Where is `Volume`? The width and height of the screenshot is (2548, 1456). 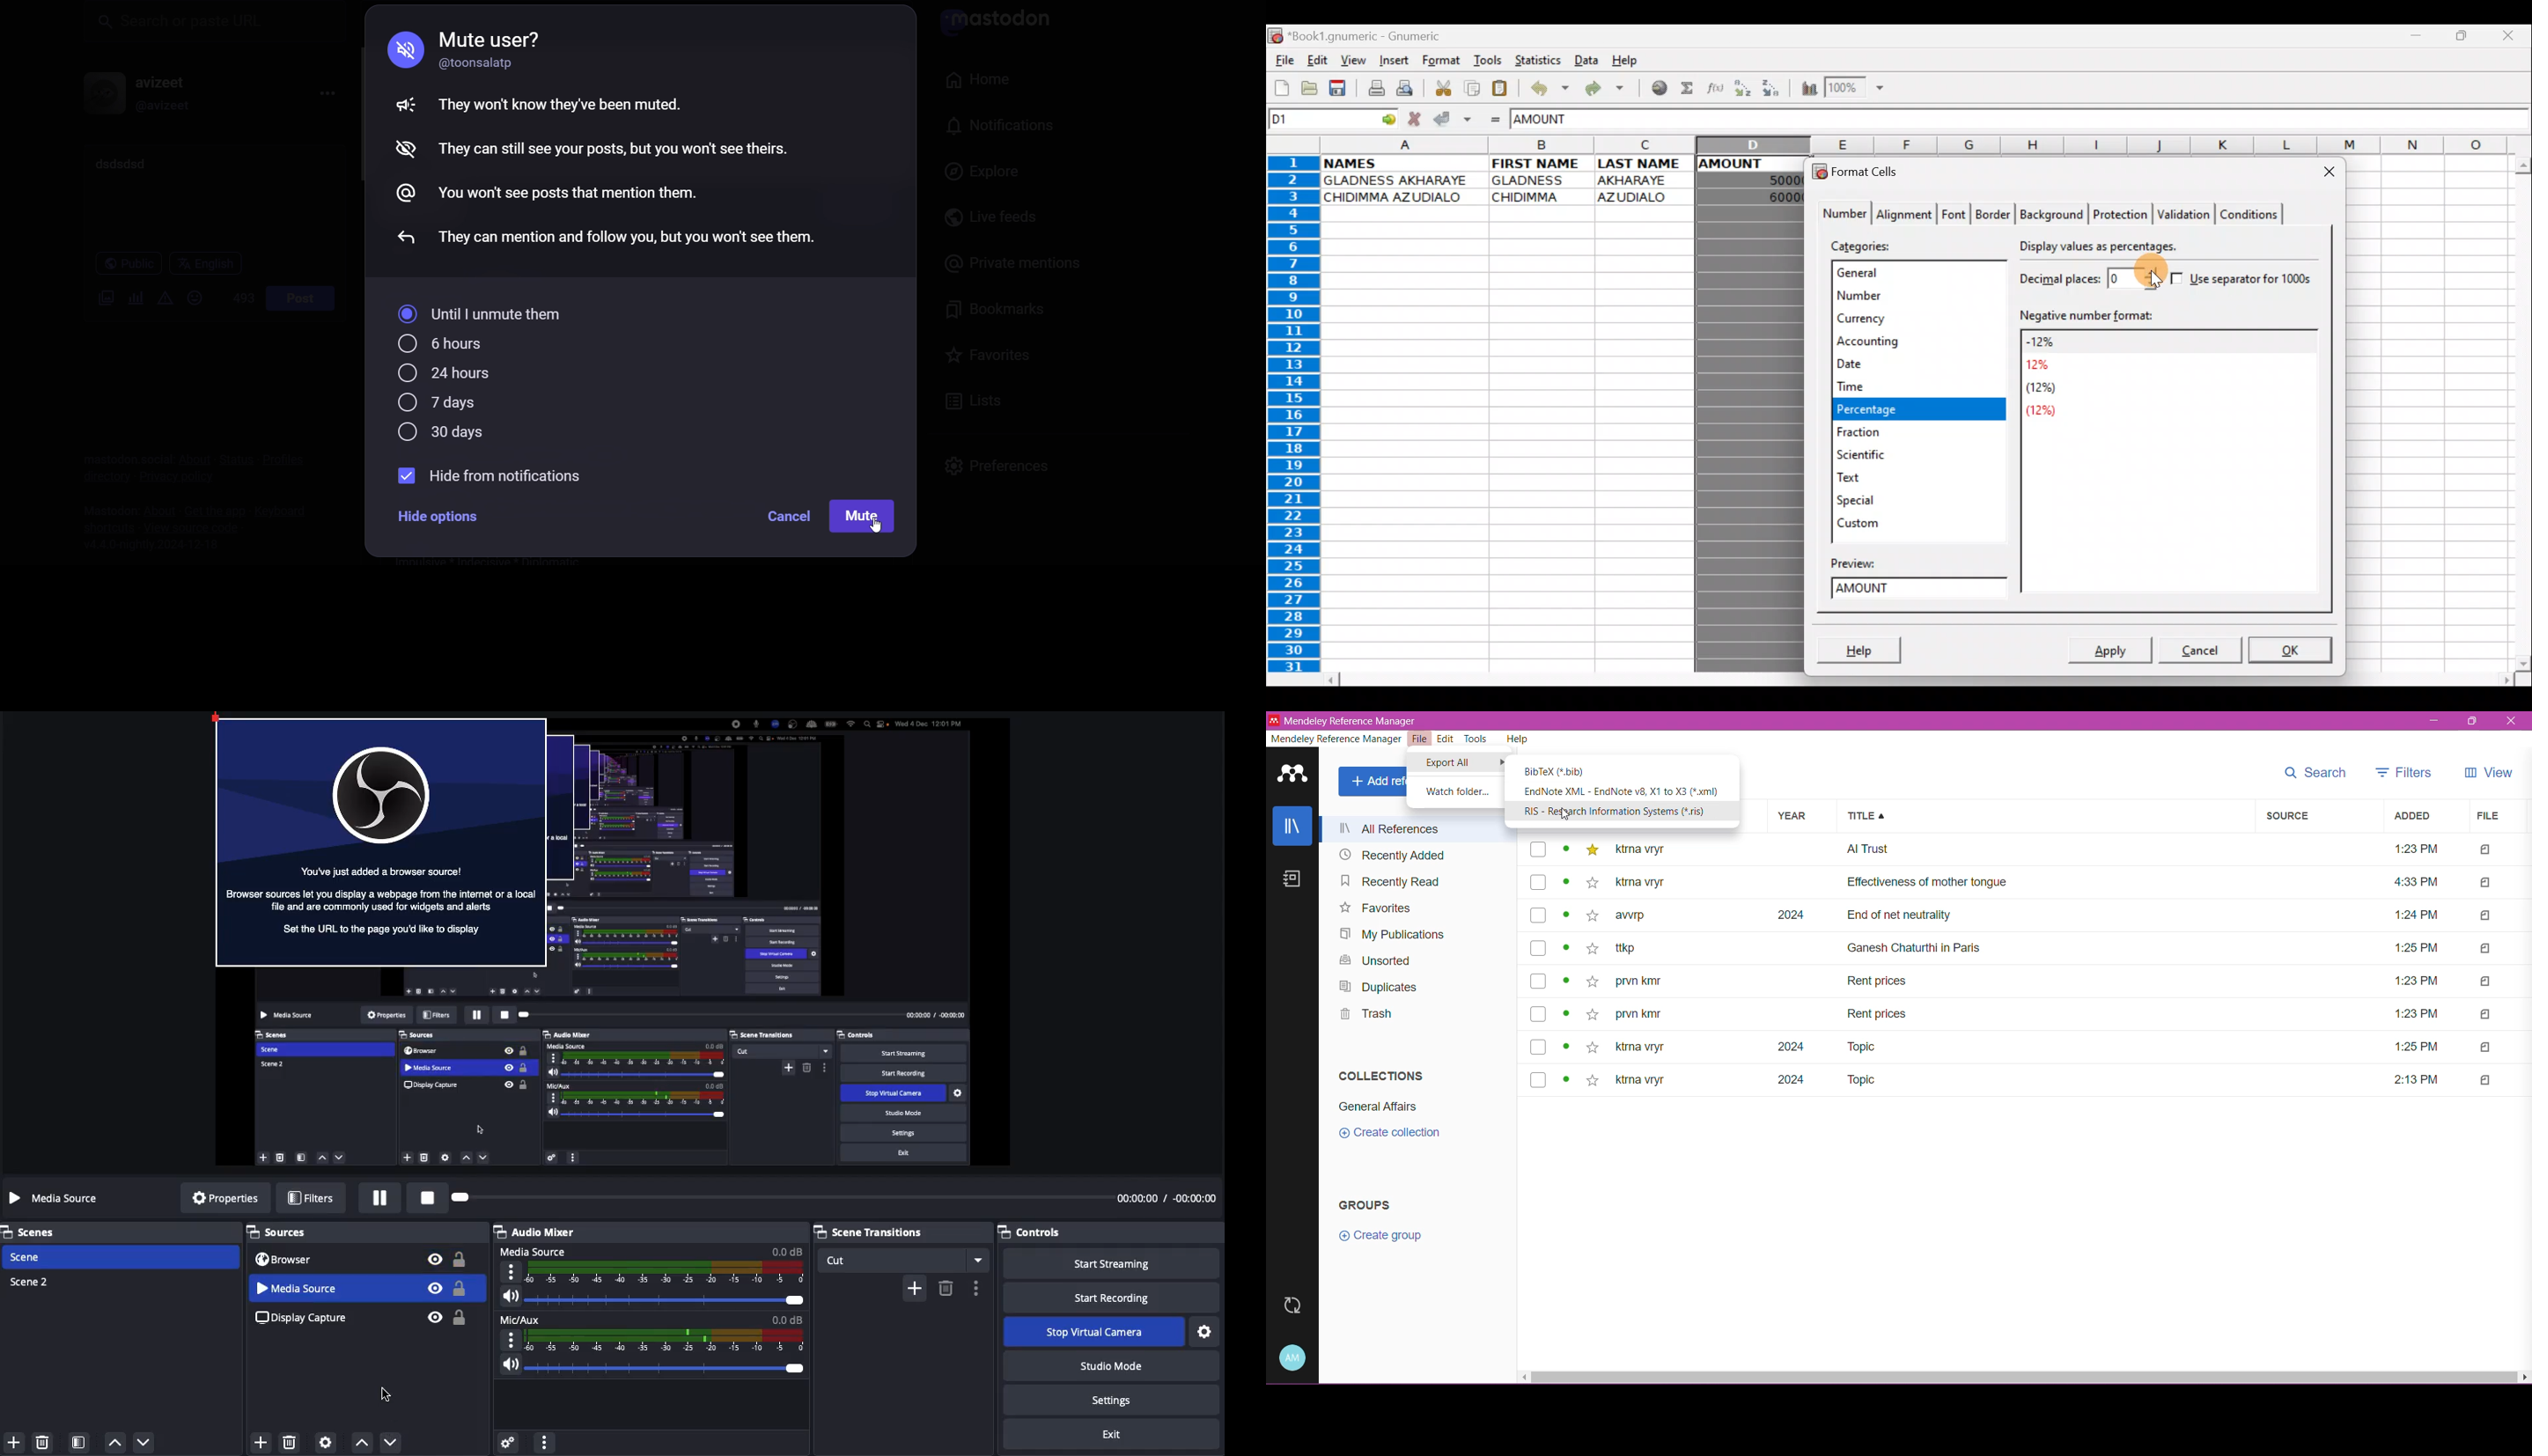
Volume is located at coordinates (653, 1296).